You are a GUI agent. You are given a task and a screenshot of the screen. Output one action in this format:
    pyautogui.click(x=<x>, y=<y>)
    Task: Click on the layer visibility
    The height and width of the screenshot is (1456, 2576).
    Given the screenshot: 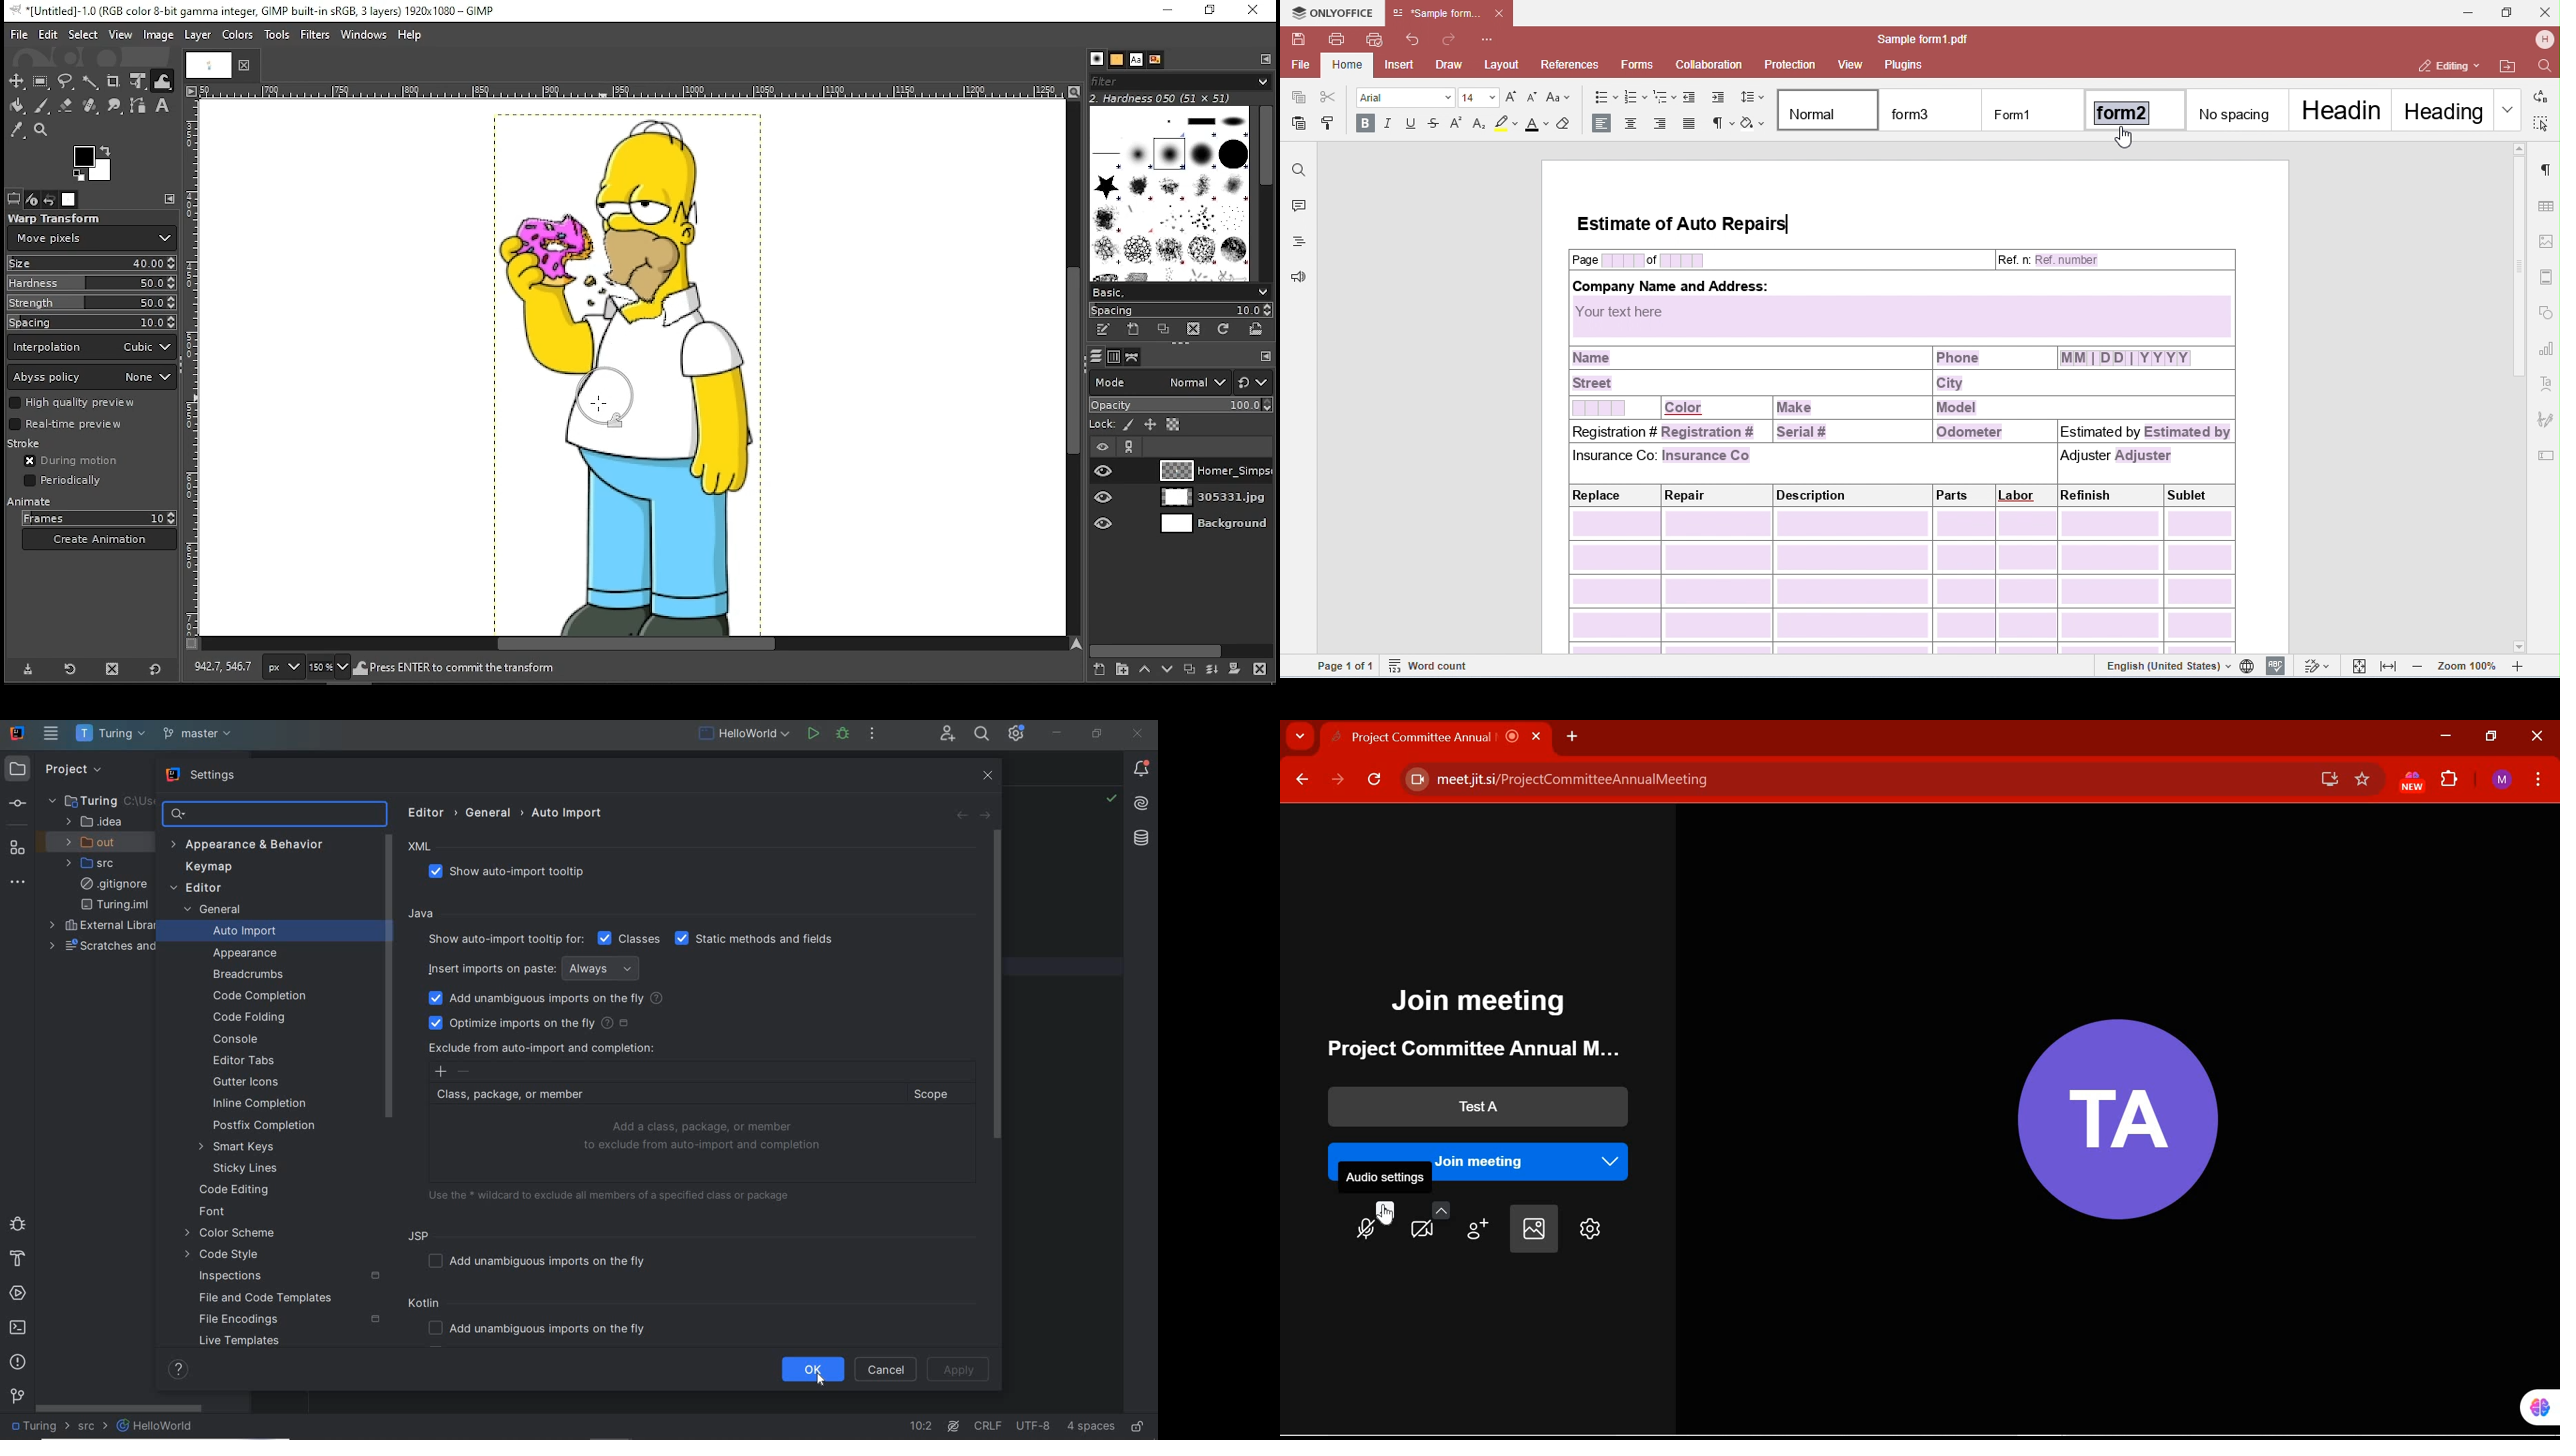 What is the action you would take?
    pyautogui.click(x=1101, y=446)
    